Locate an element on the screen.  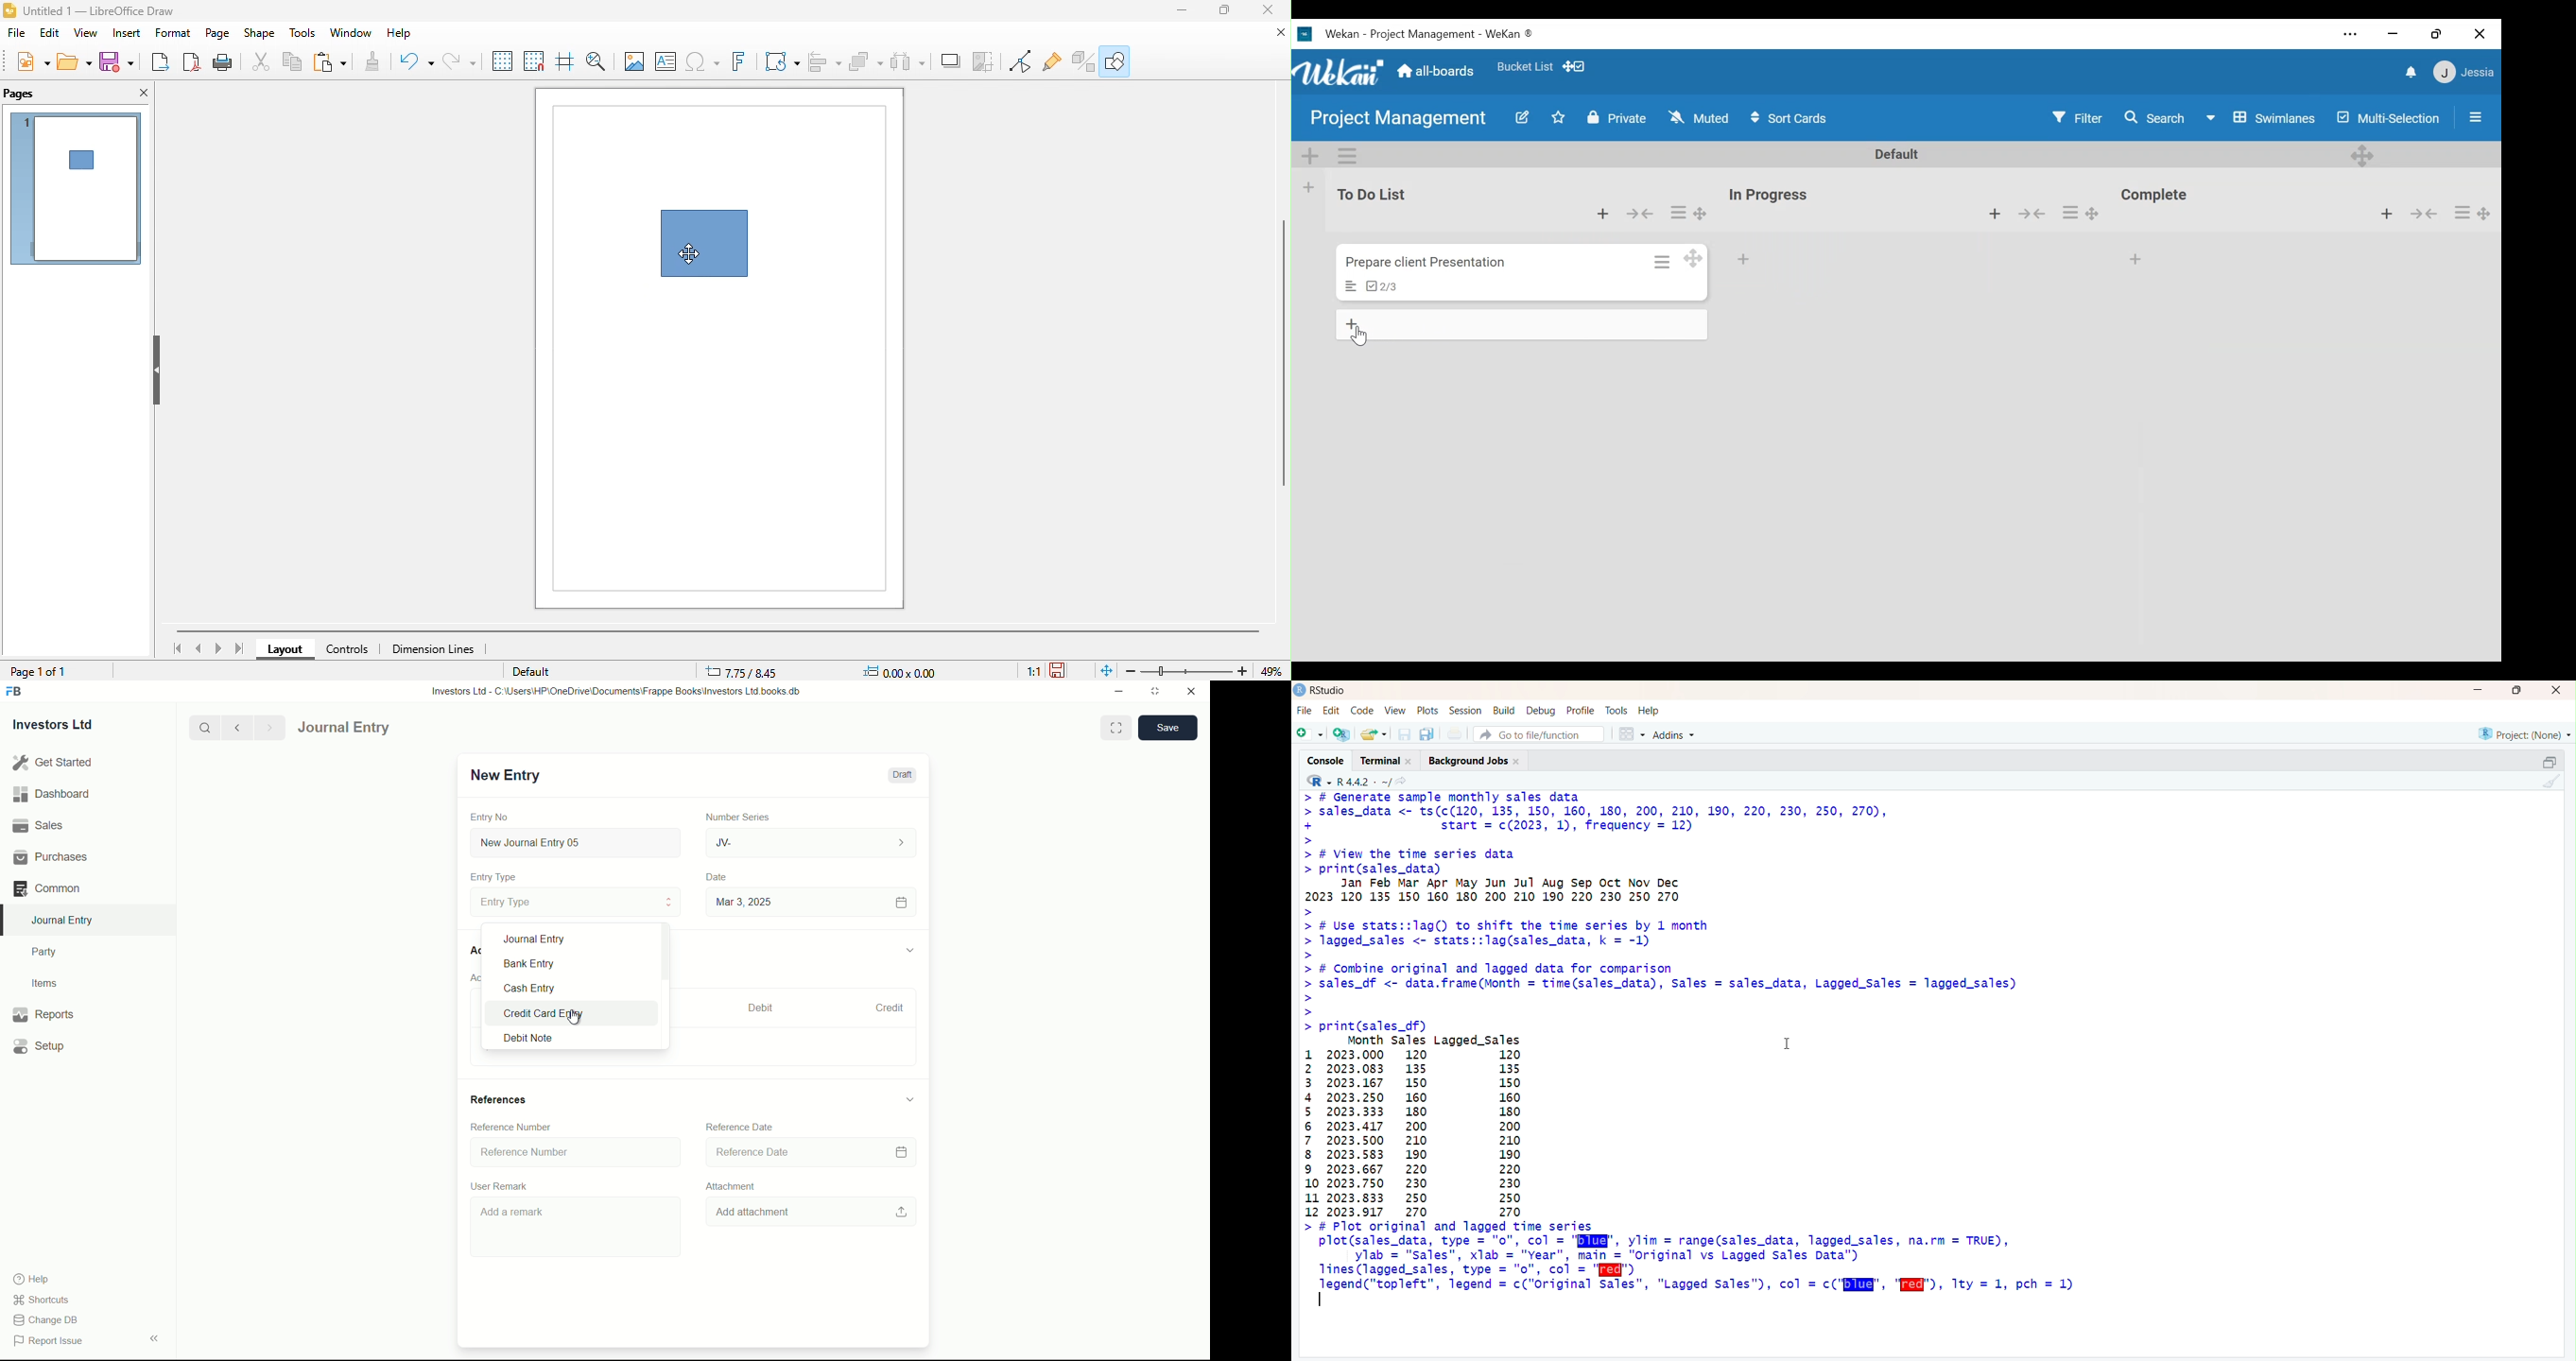
Add card to top of the list is located at coordinates (2389, 214).